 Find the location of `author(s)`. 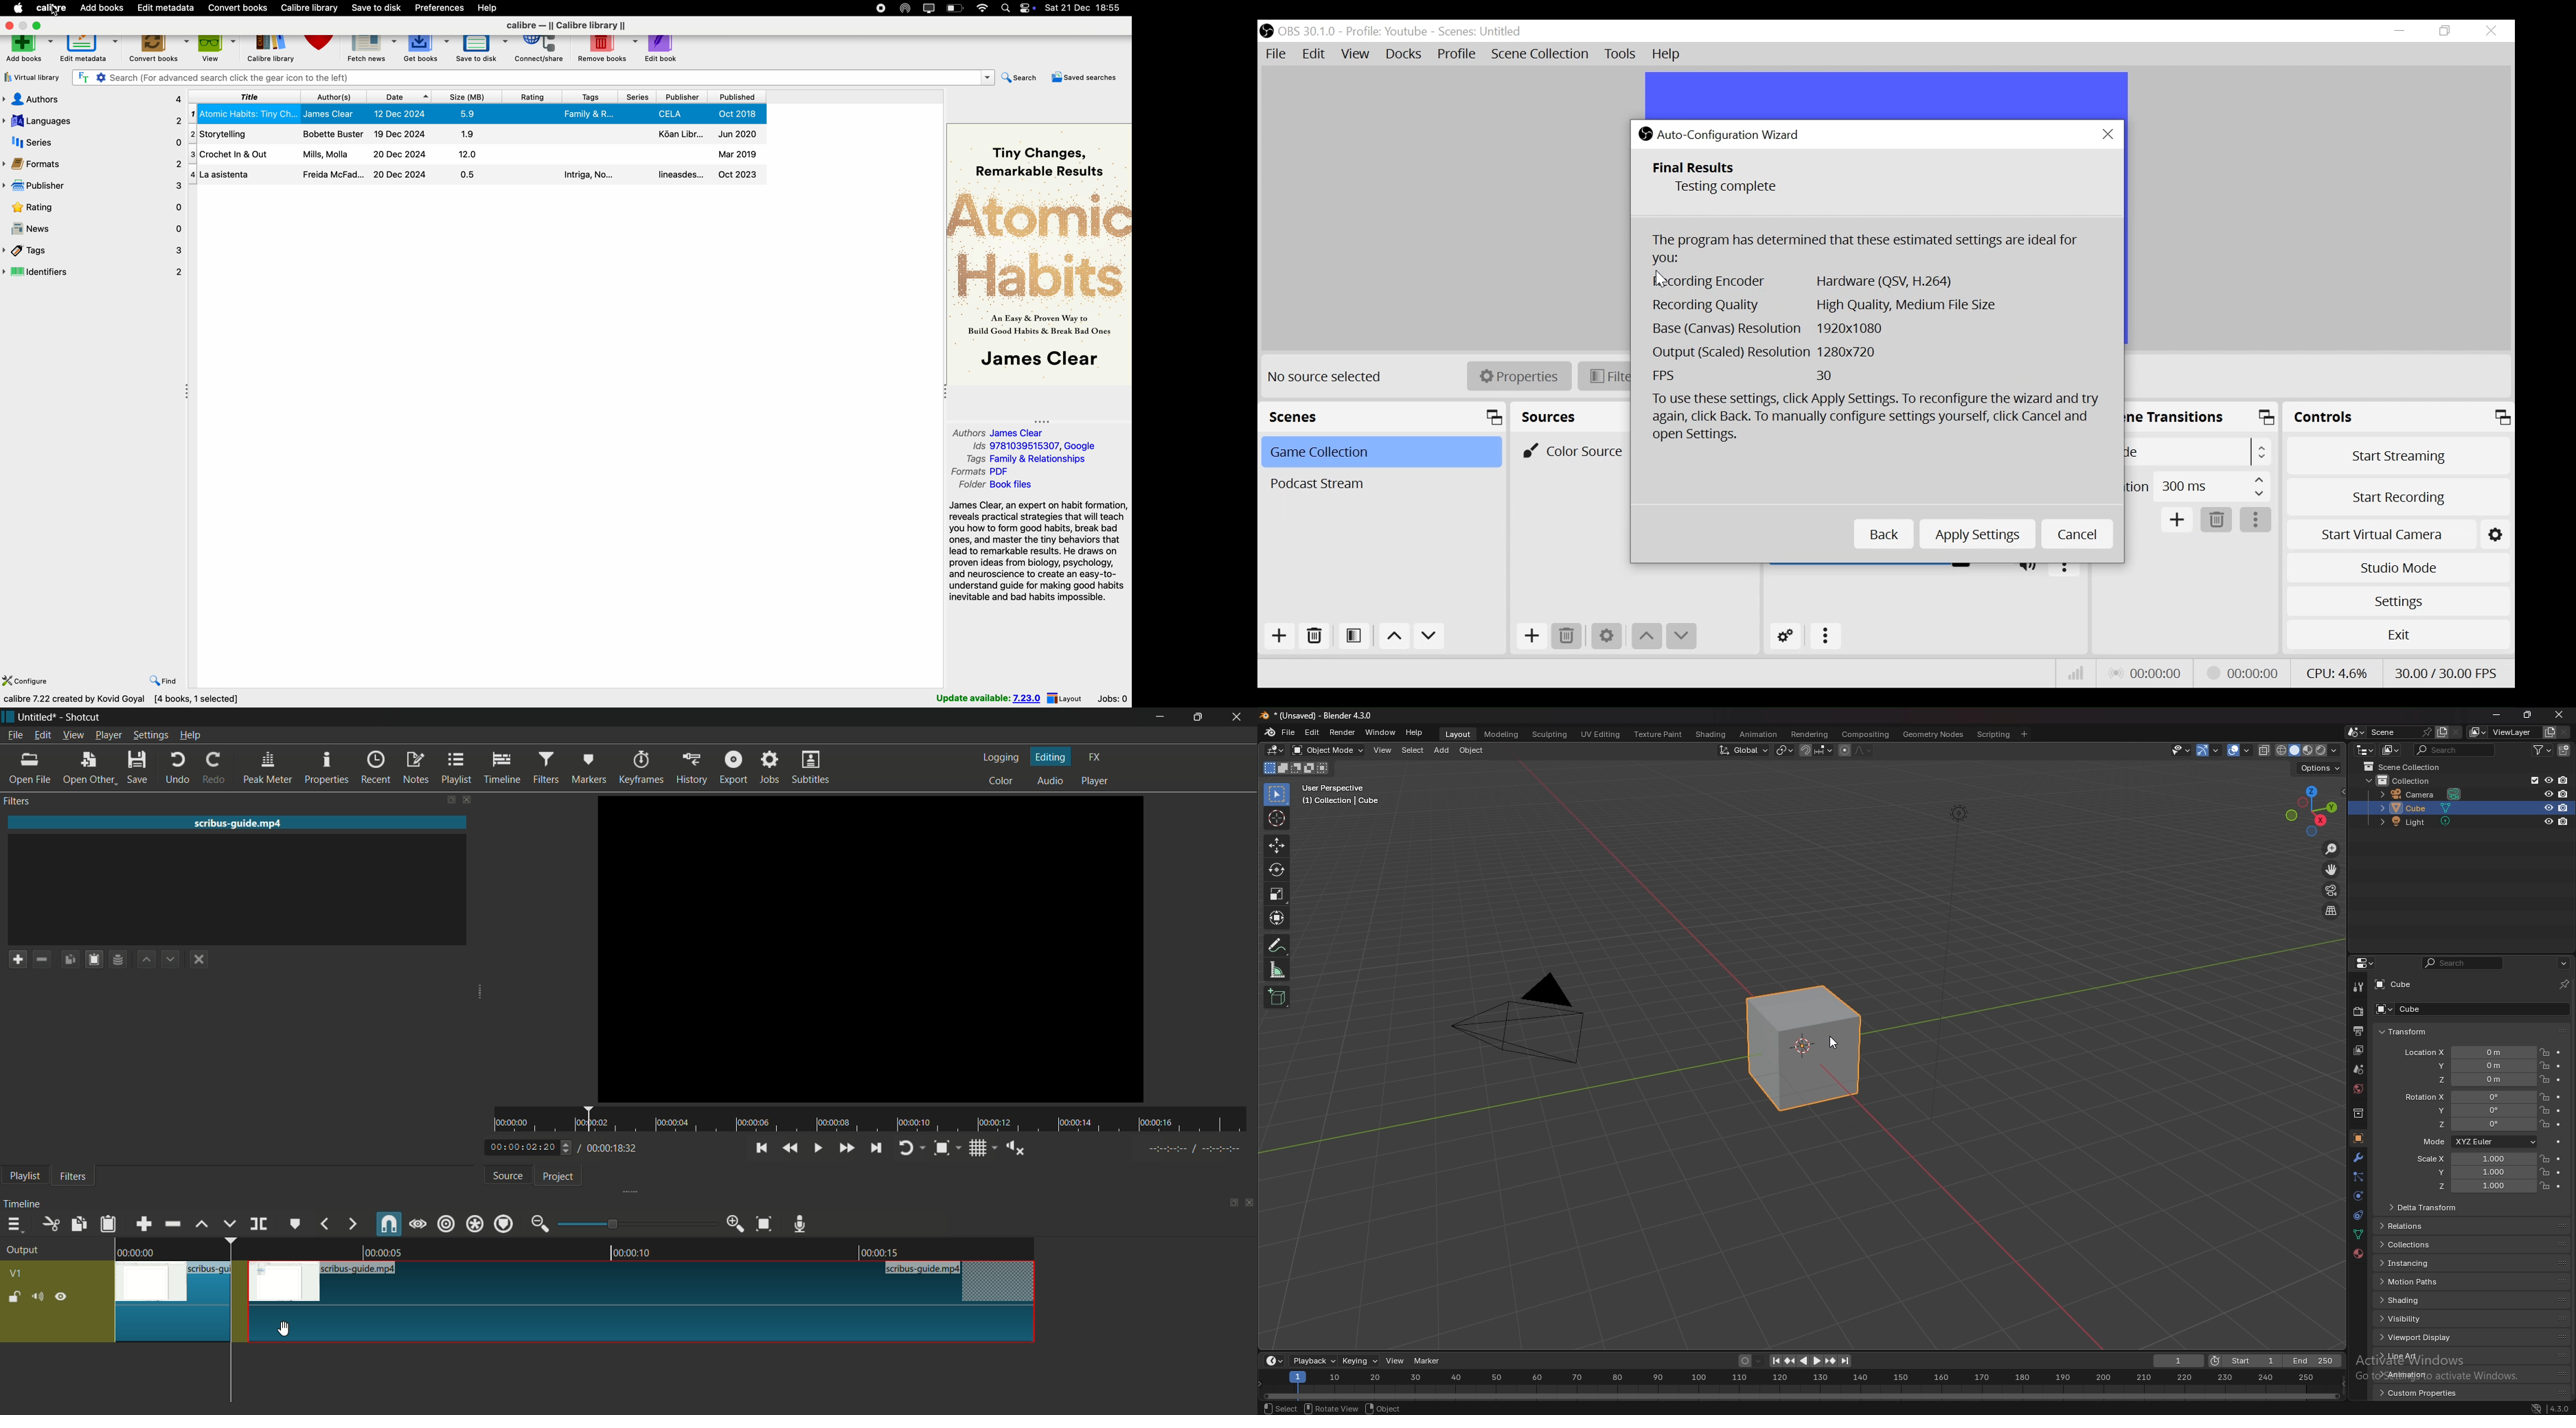

author(s) is located at coordinates (332, 98).